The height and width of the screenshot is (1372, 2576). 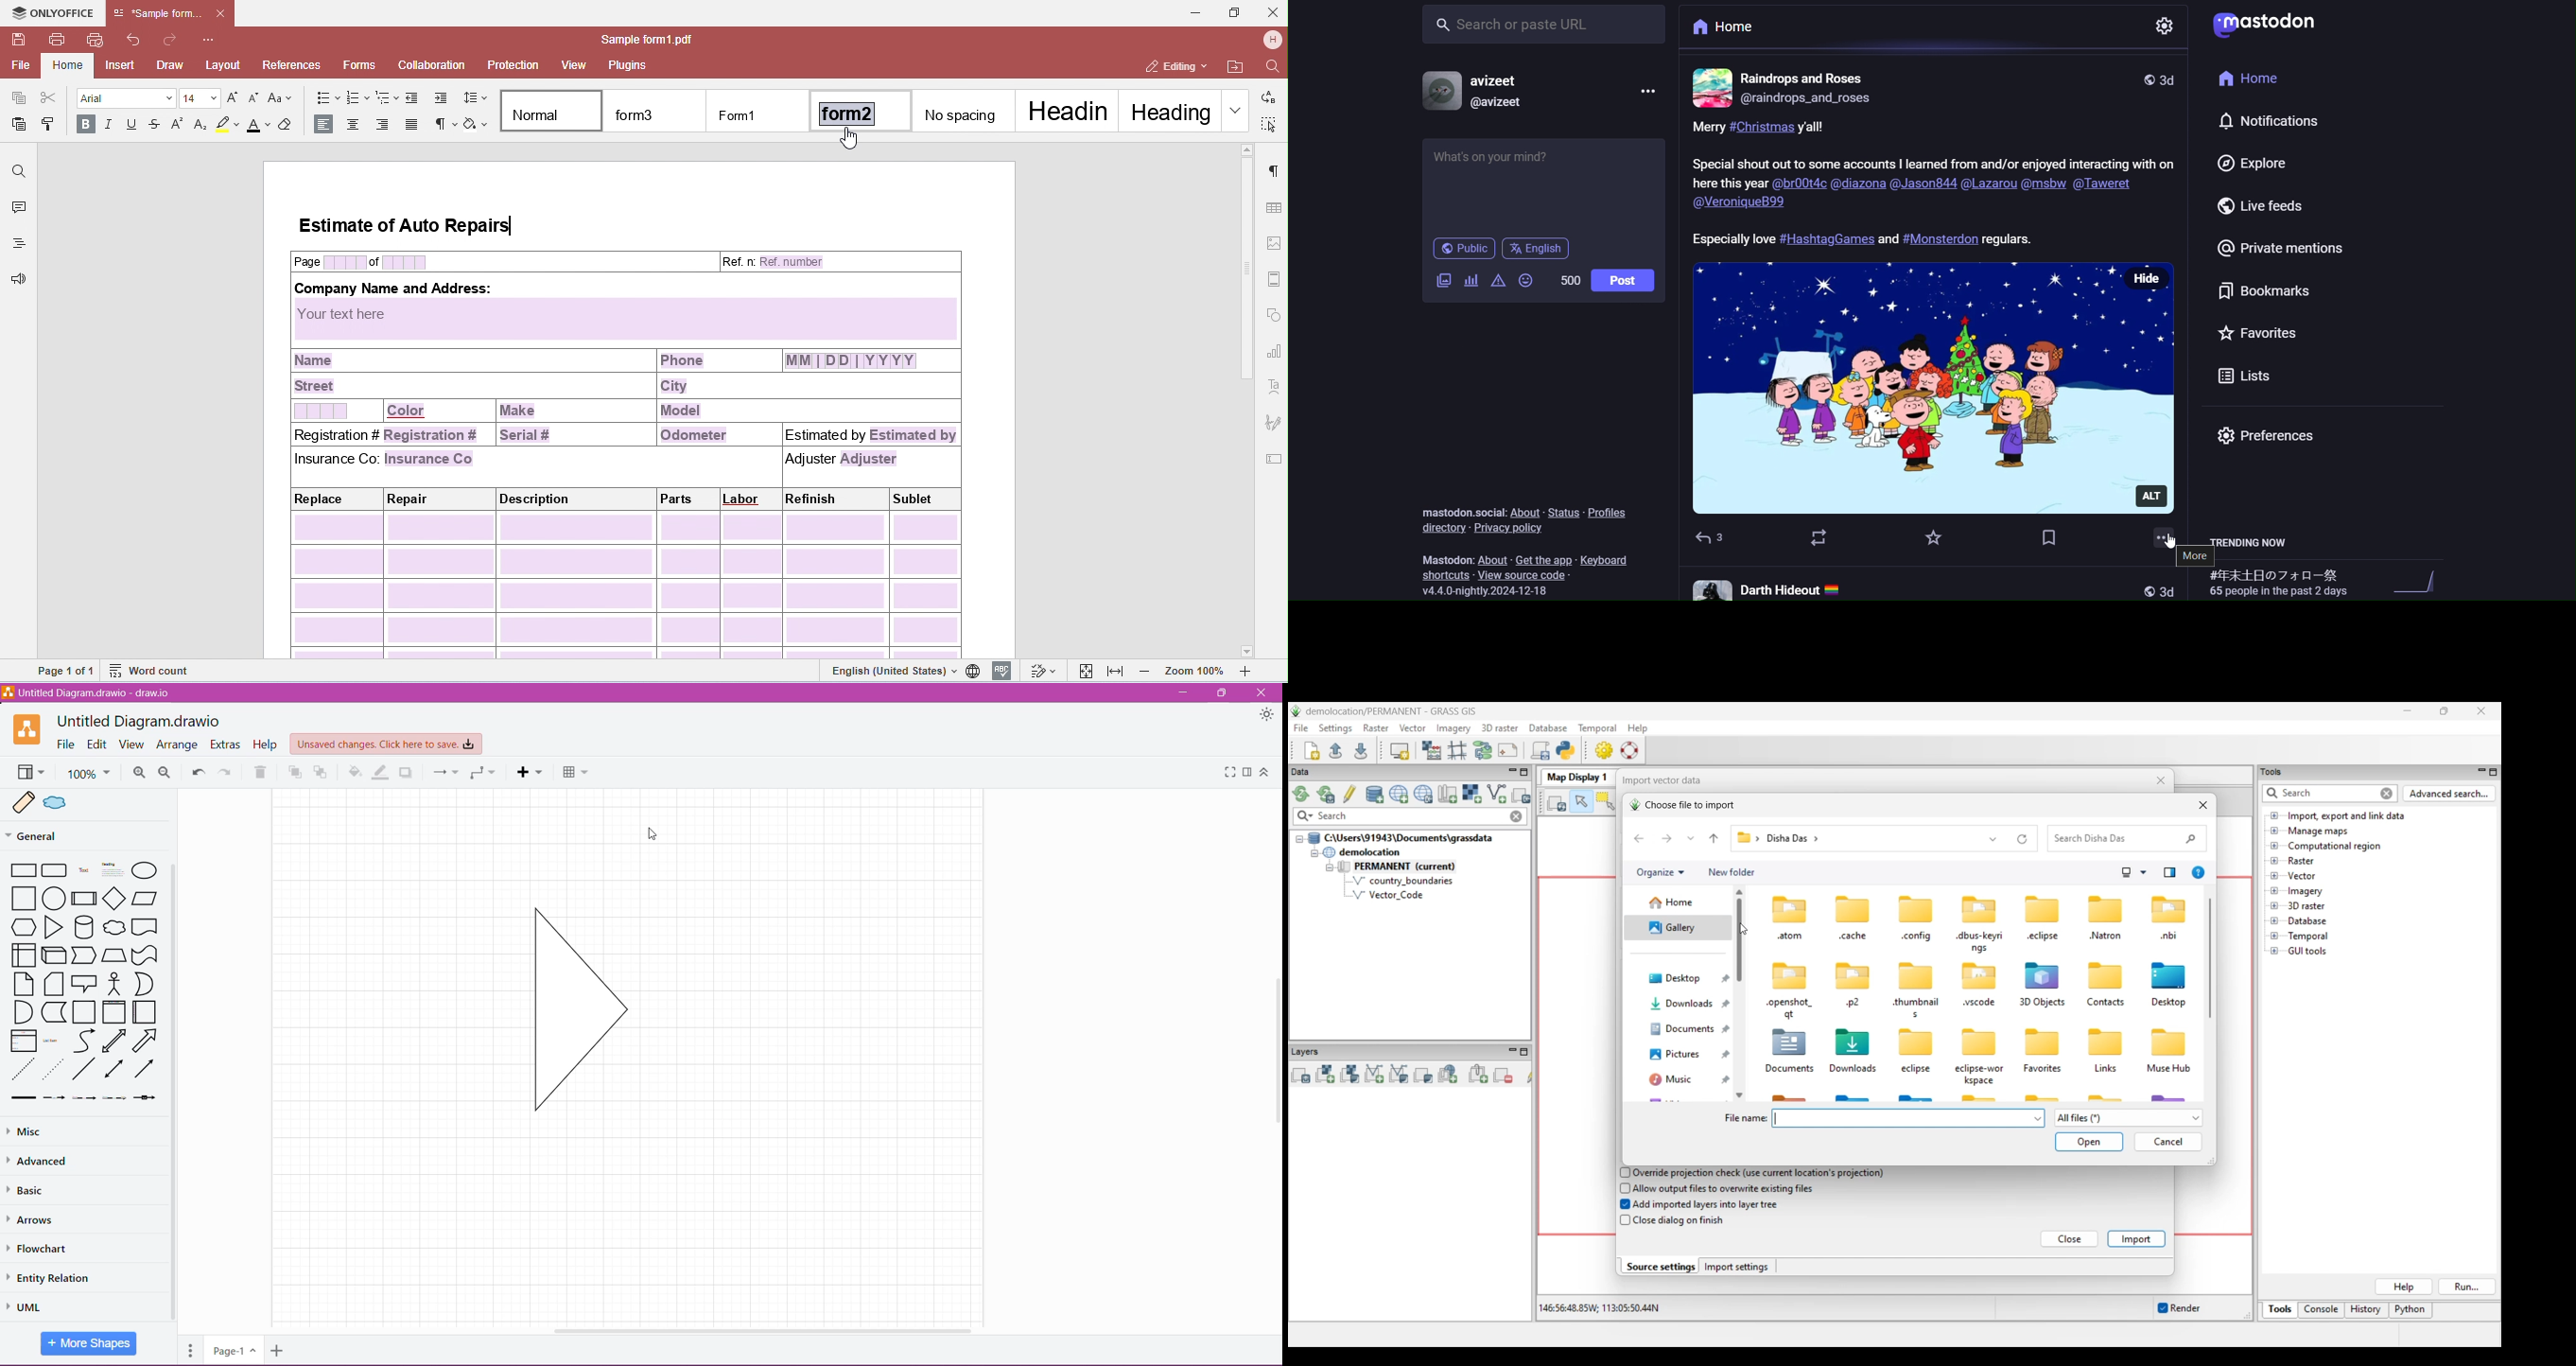 I want to click on Untitled Diagram.draw.io - draw.io, so click(x=88, y=692).